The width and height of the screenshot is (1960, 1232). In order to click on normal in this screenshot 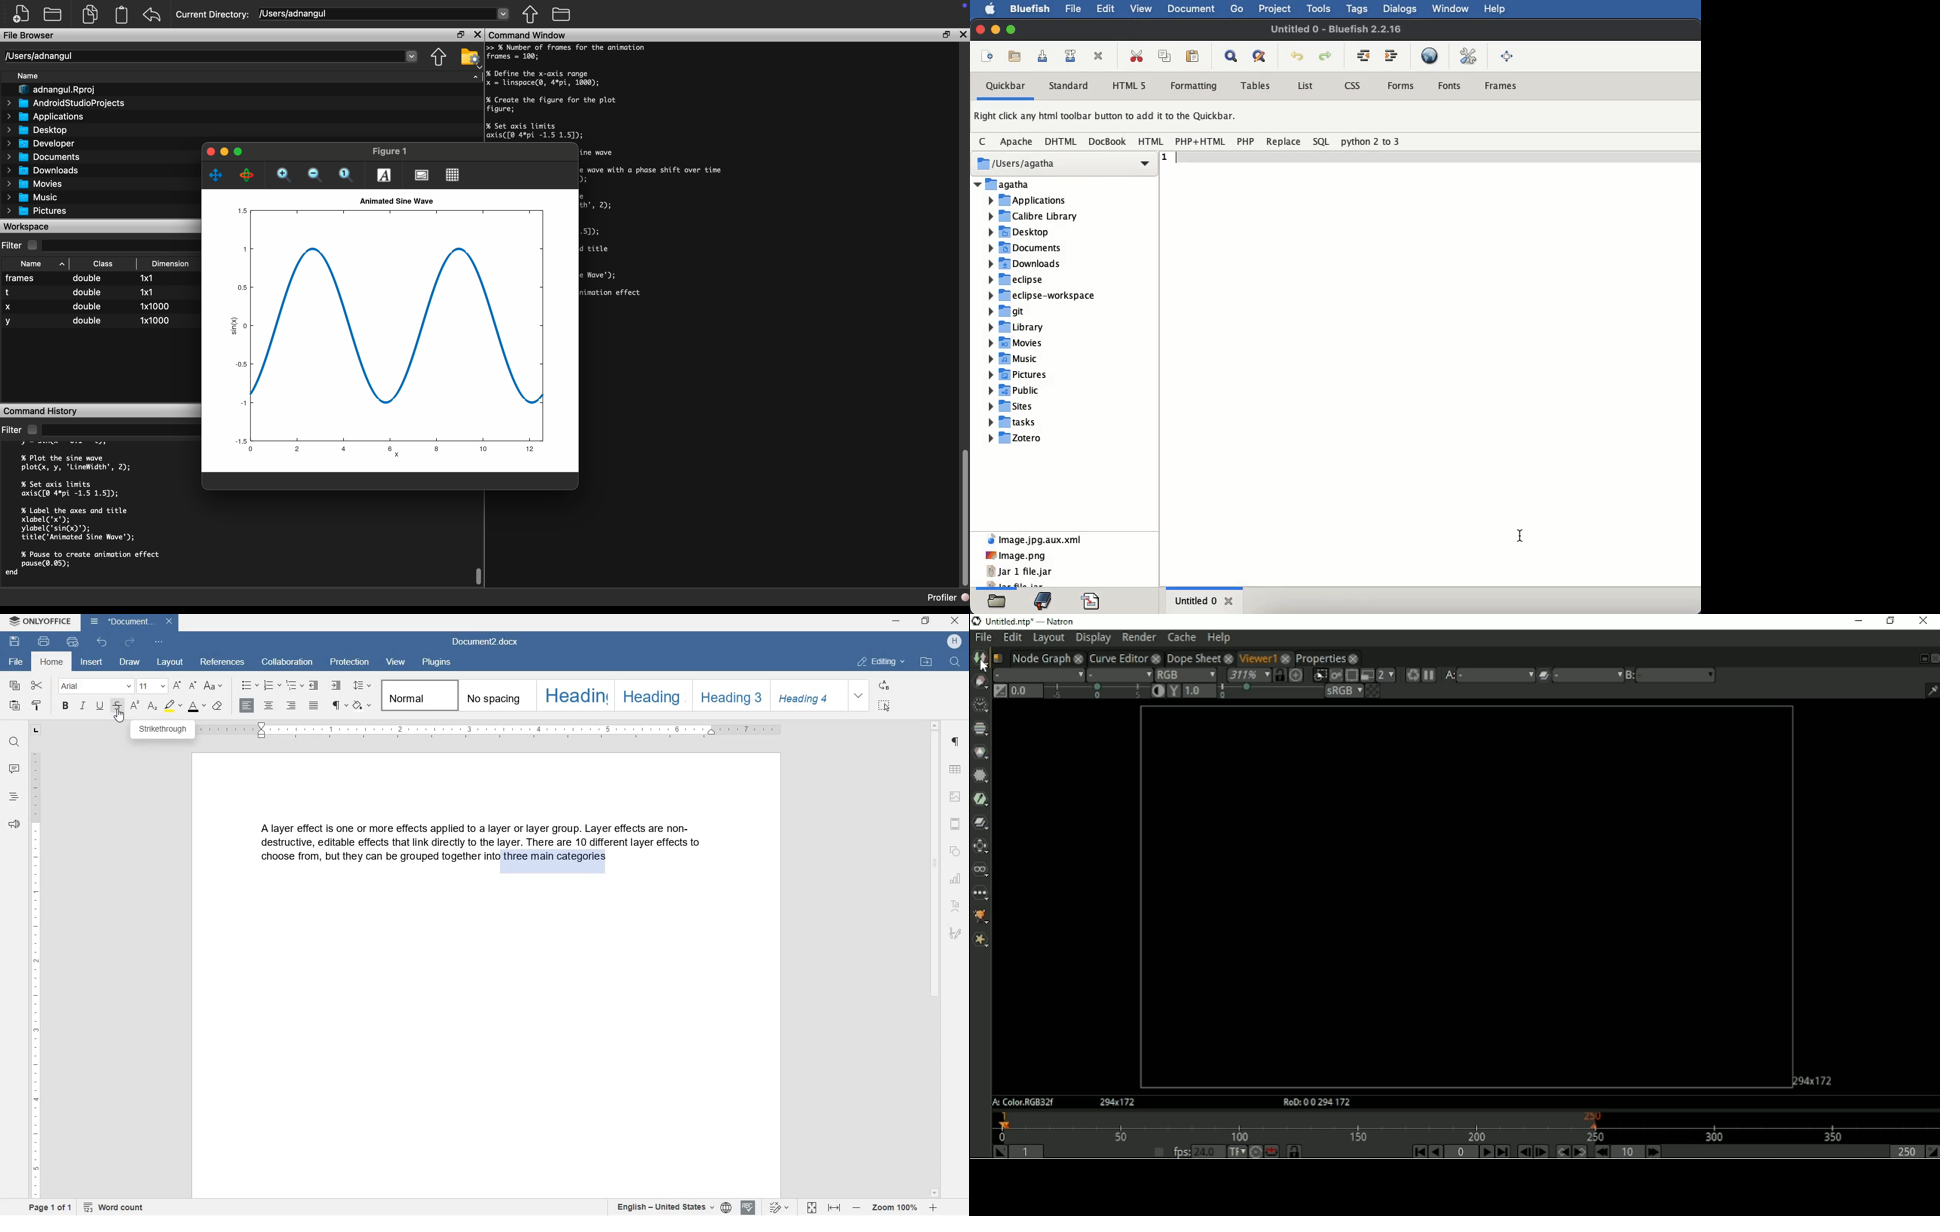, I will do `click(417, 695)`.